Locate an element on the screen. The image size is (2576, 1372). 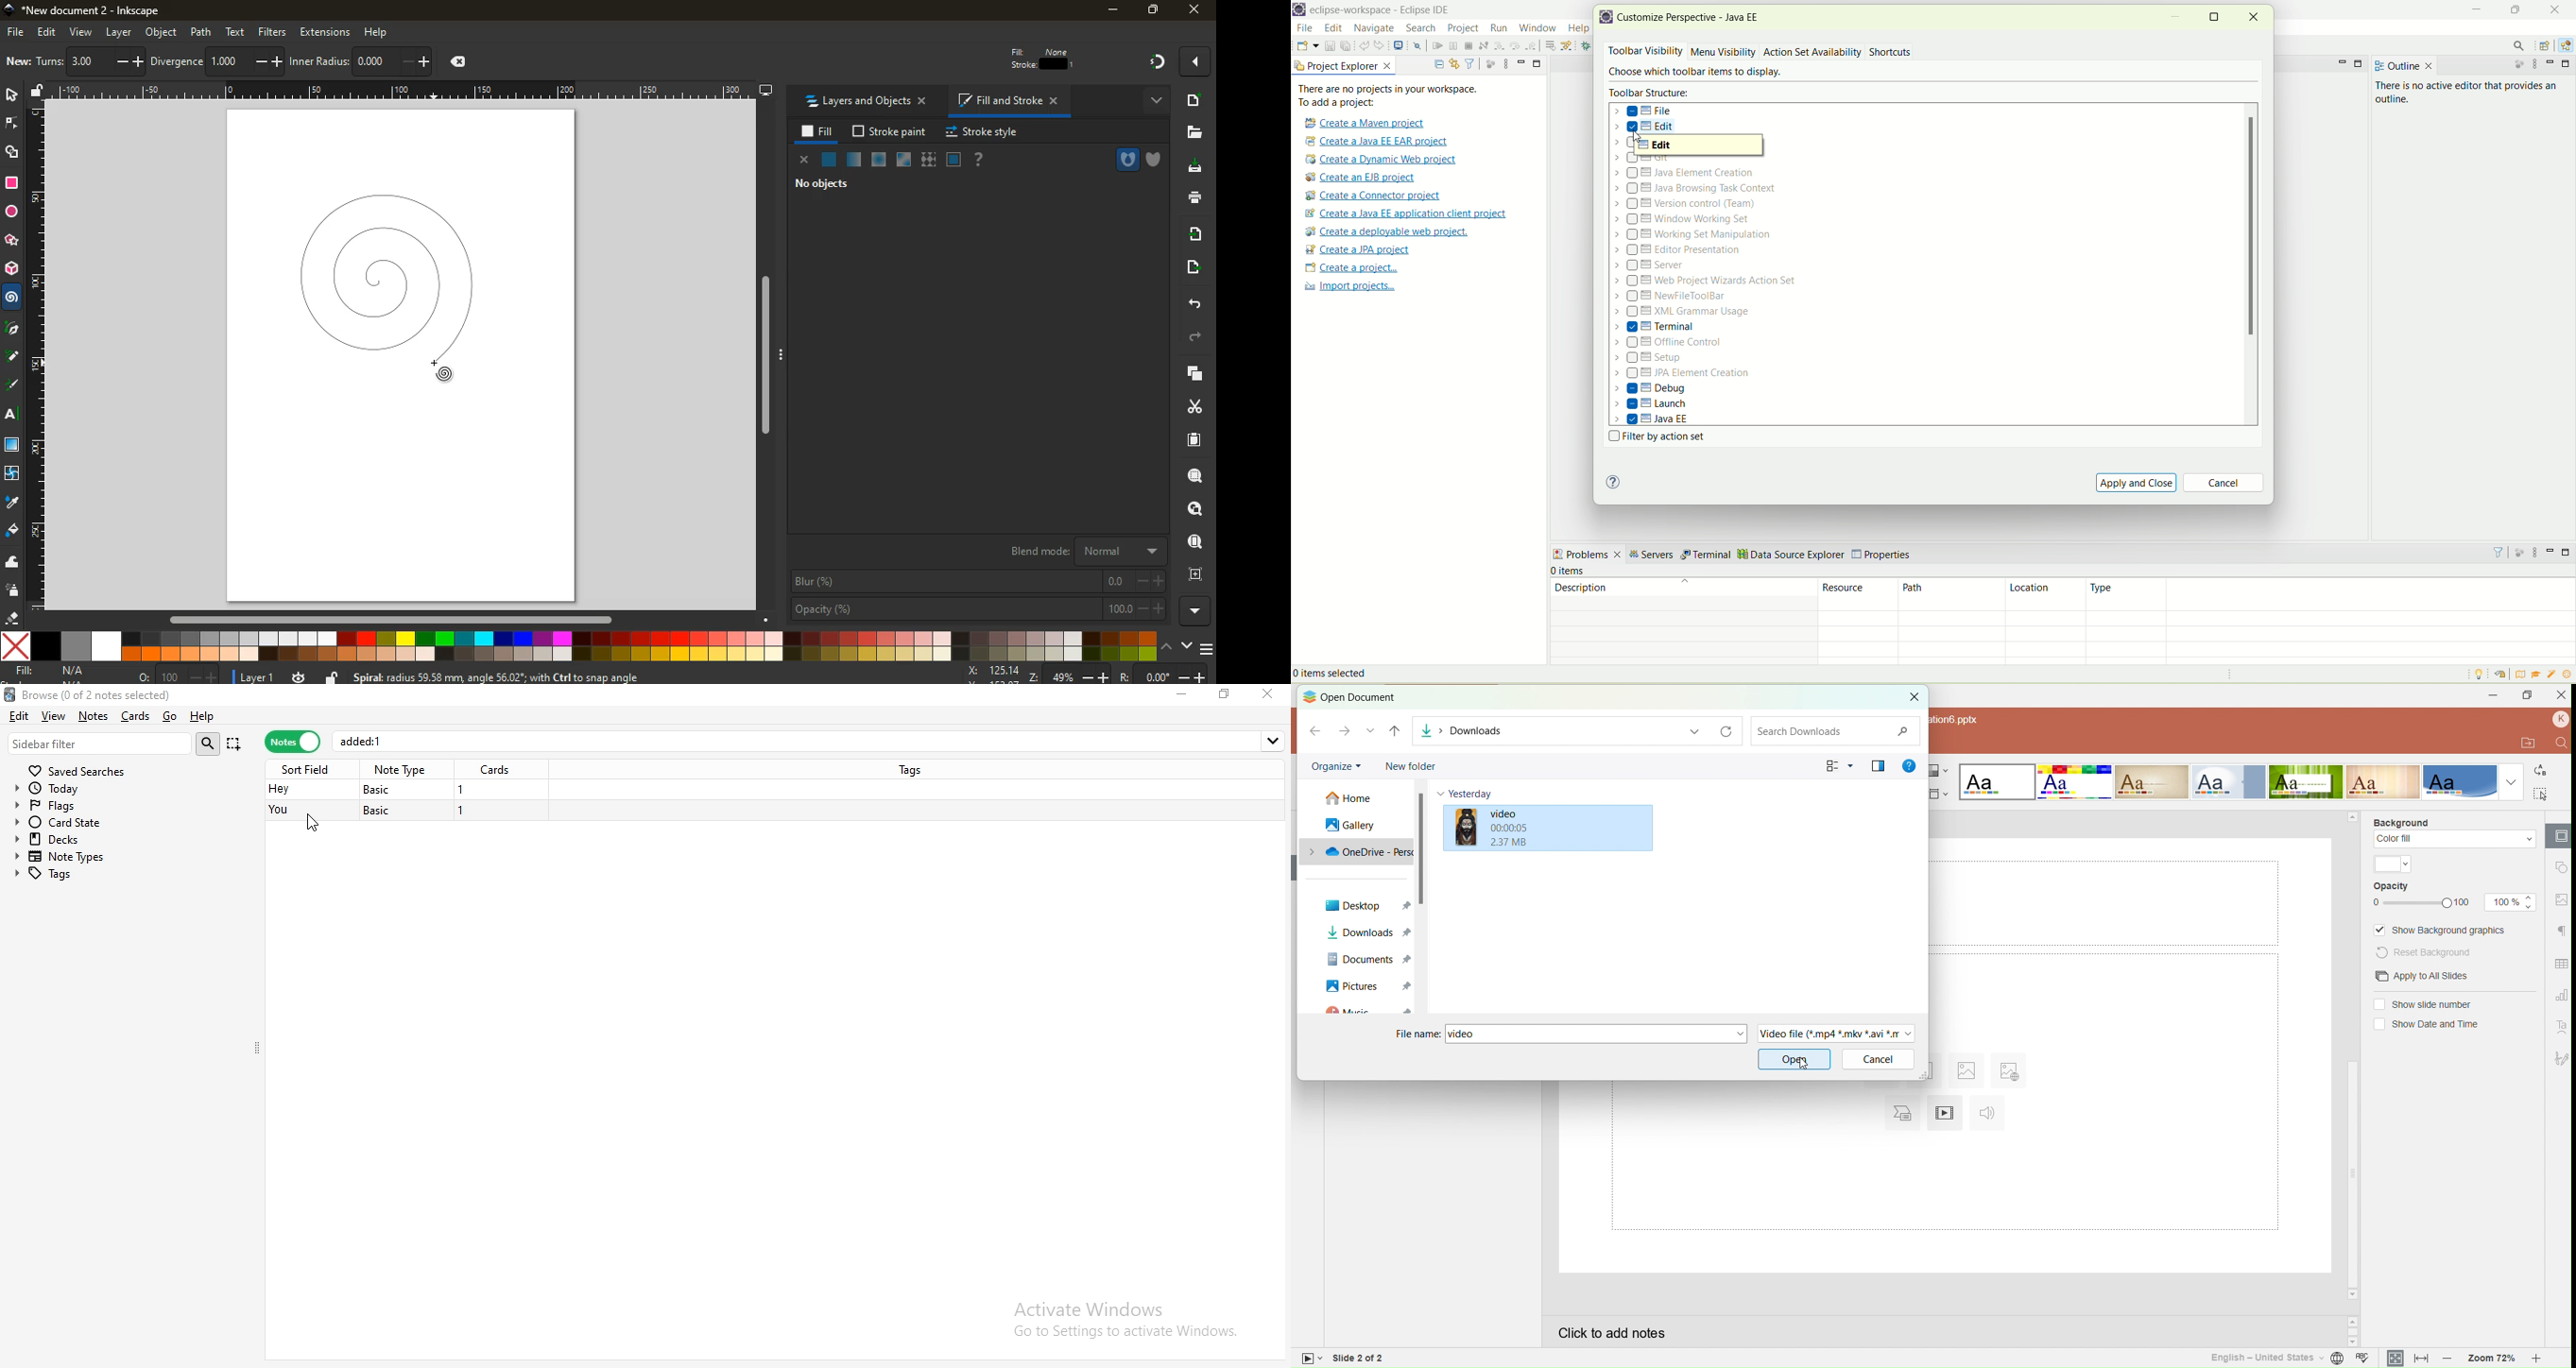
view is located at coordinates (82, 33).